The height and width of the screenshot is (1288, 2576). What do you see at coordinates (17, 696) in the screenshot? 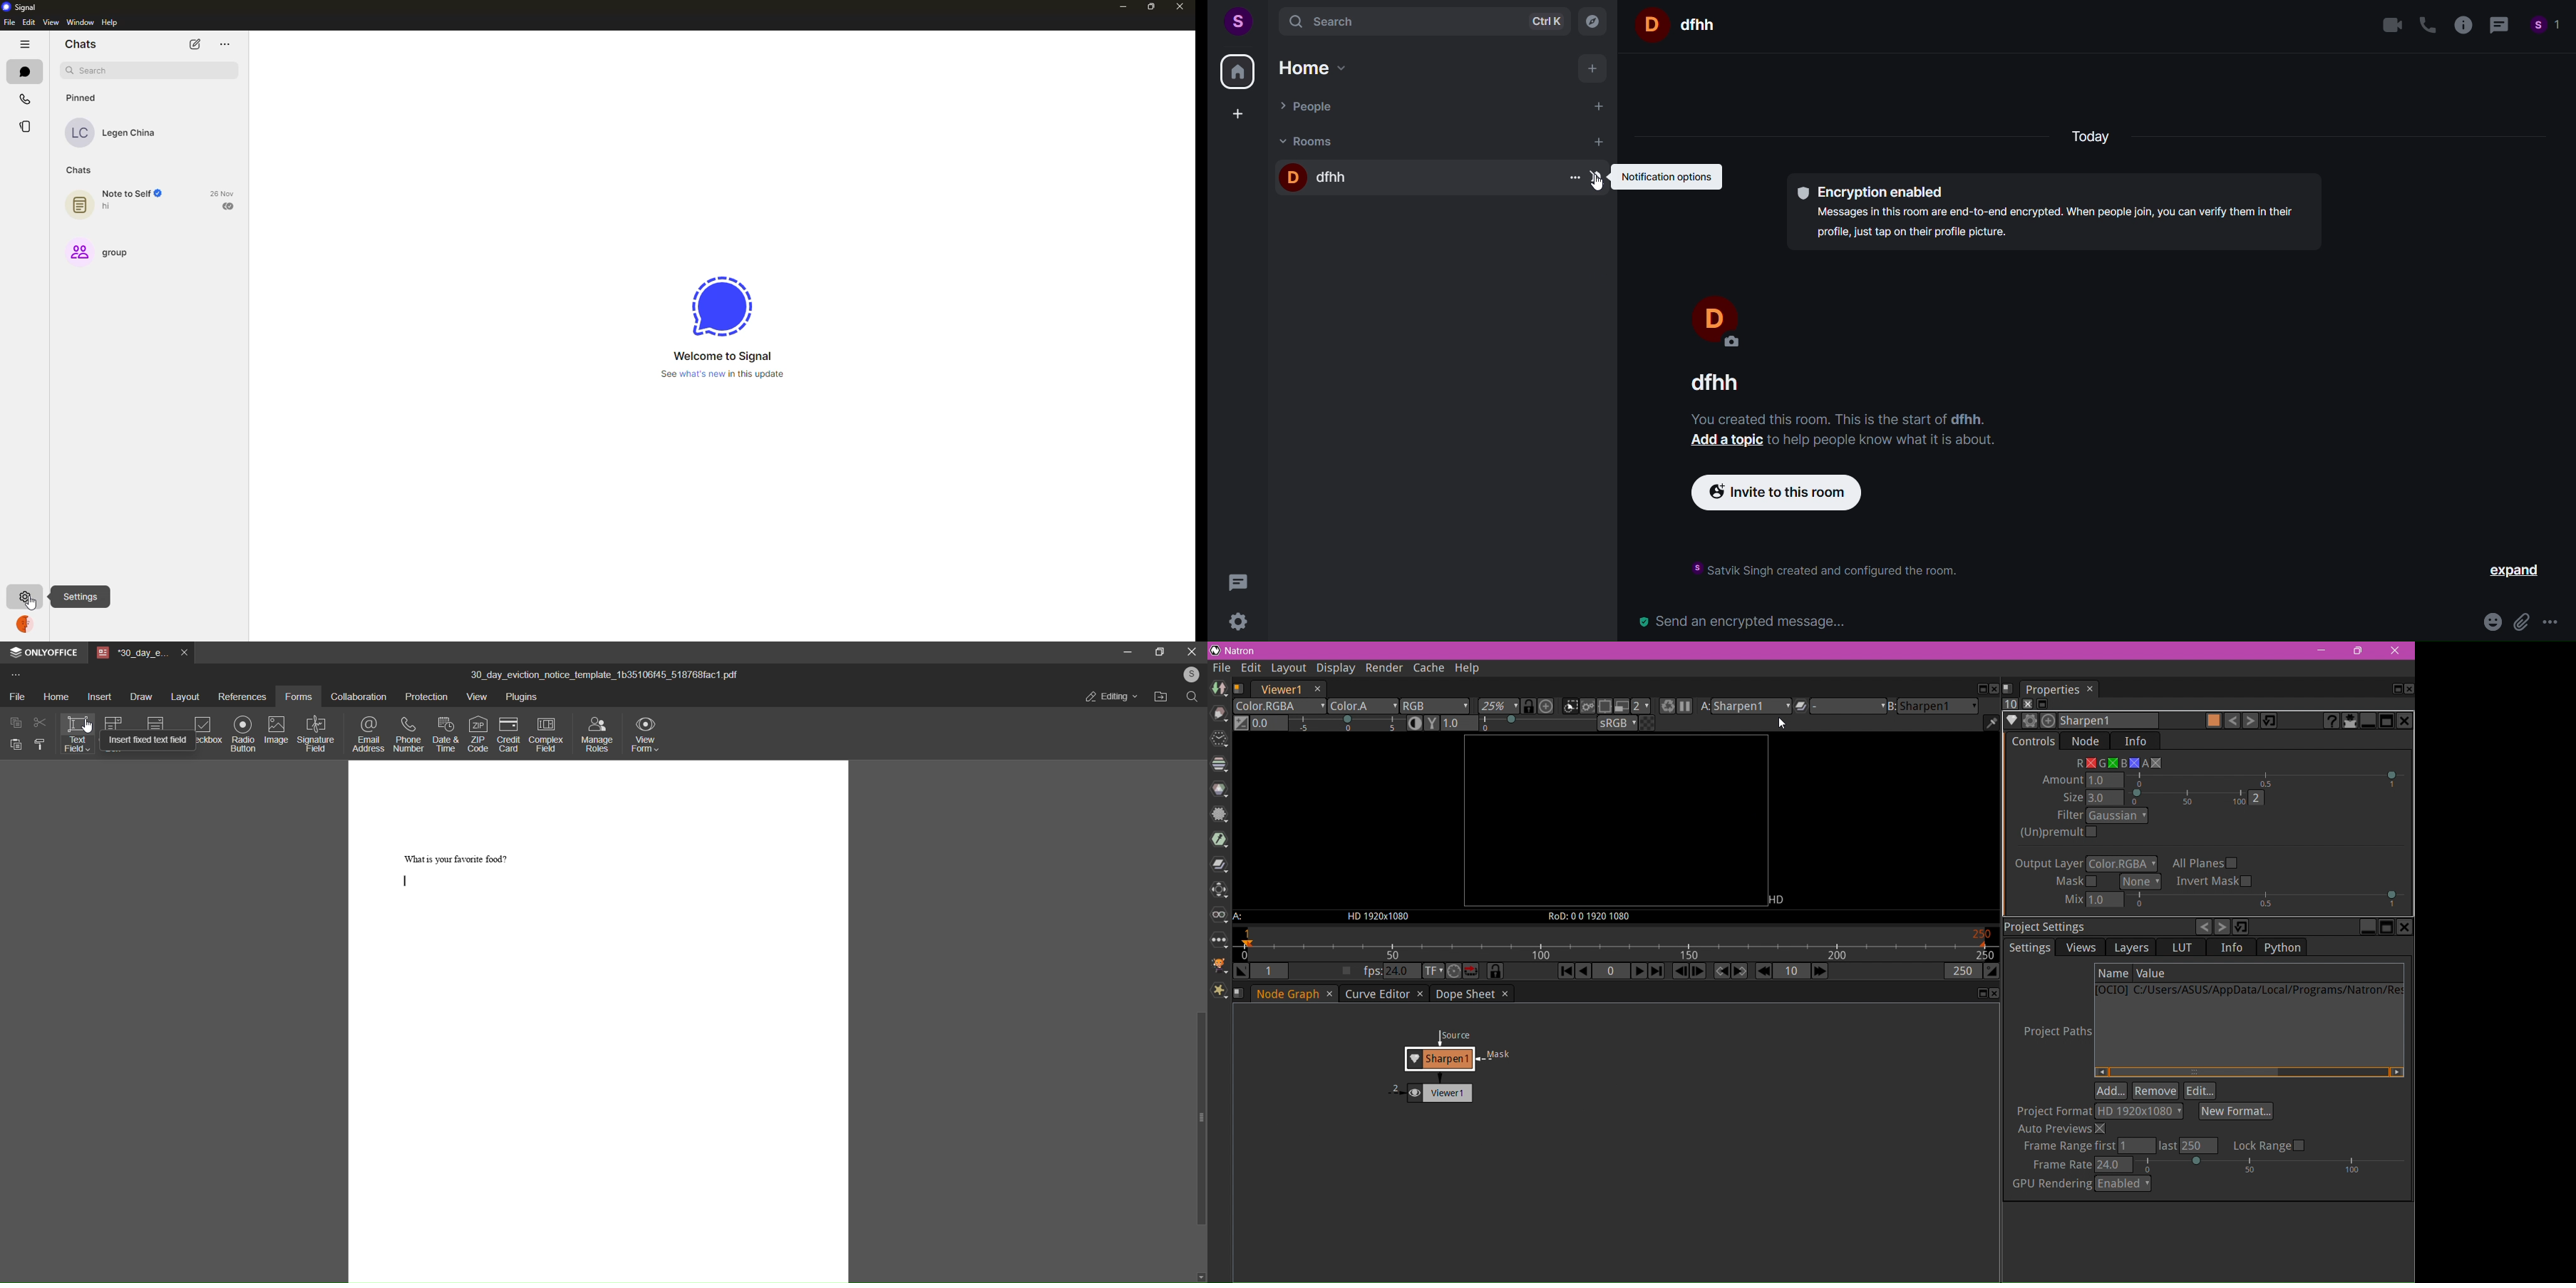
I see `file` at bounding box center [17, 696].